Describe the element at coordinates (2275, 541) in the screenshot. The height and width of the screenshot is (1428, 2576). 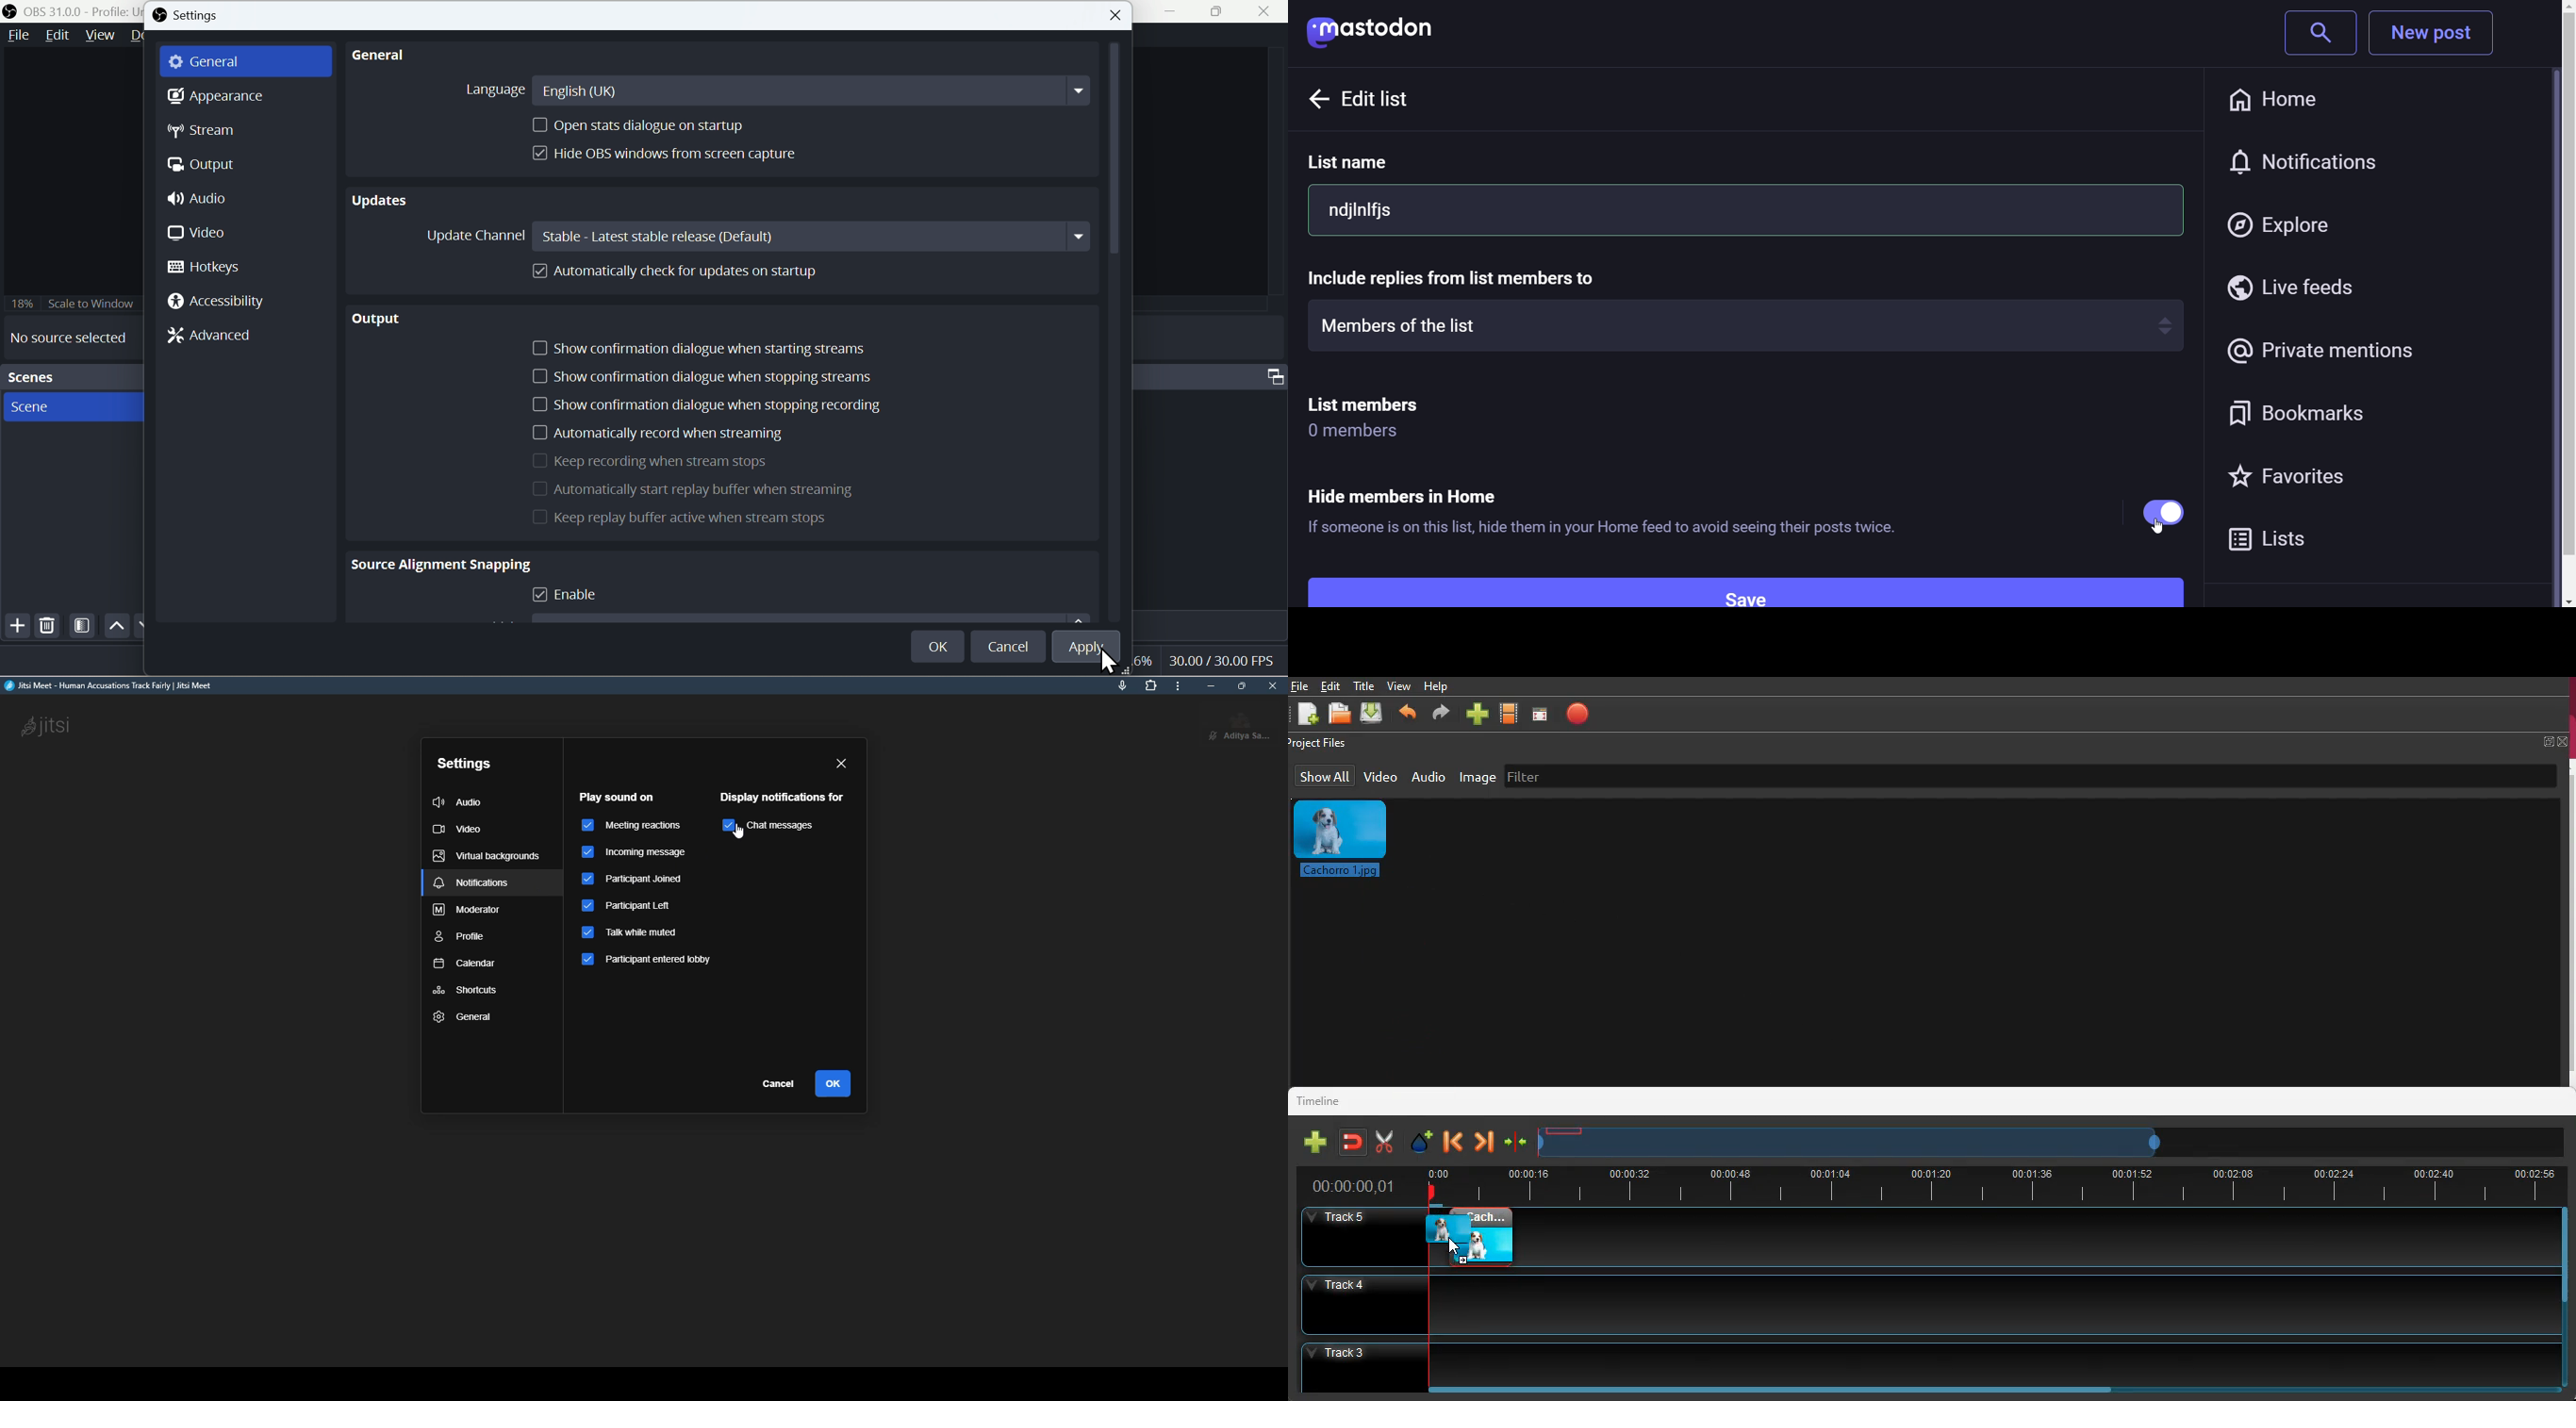
I see `lists` at that location.